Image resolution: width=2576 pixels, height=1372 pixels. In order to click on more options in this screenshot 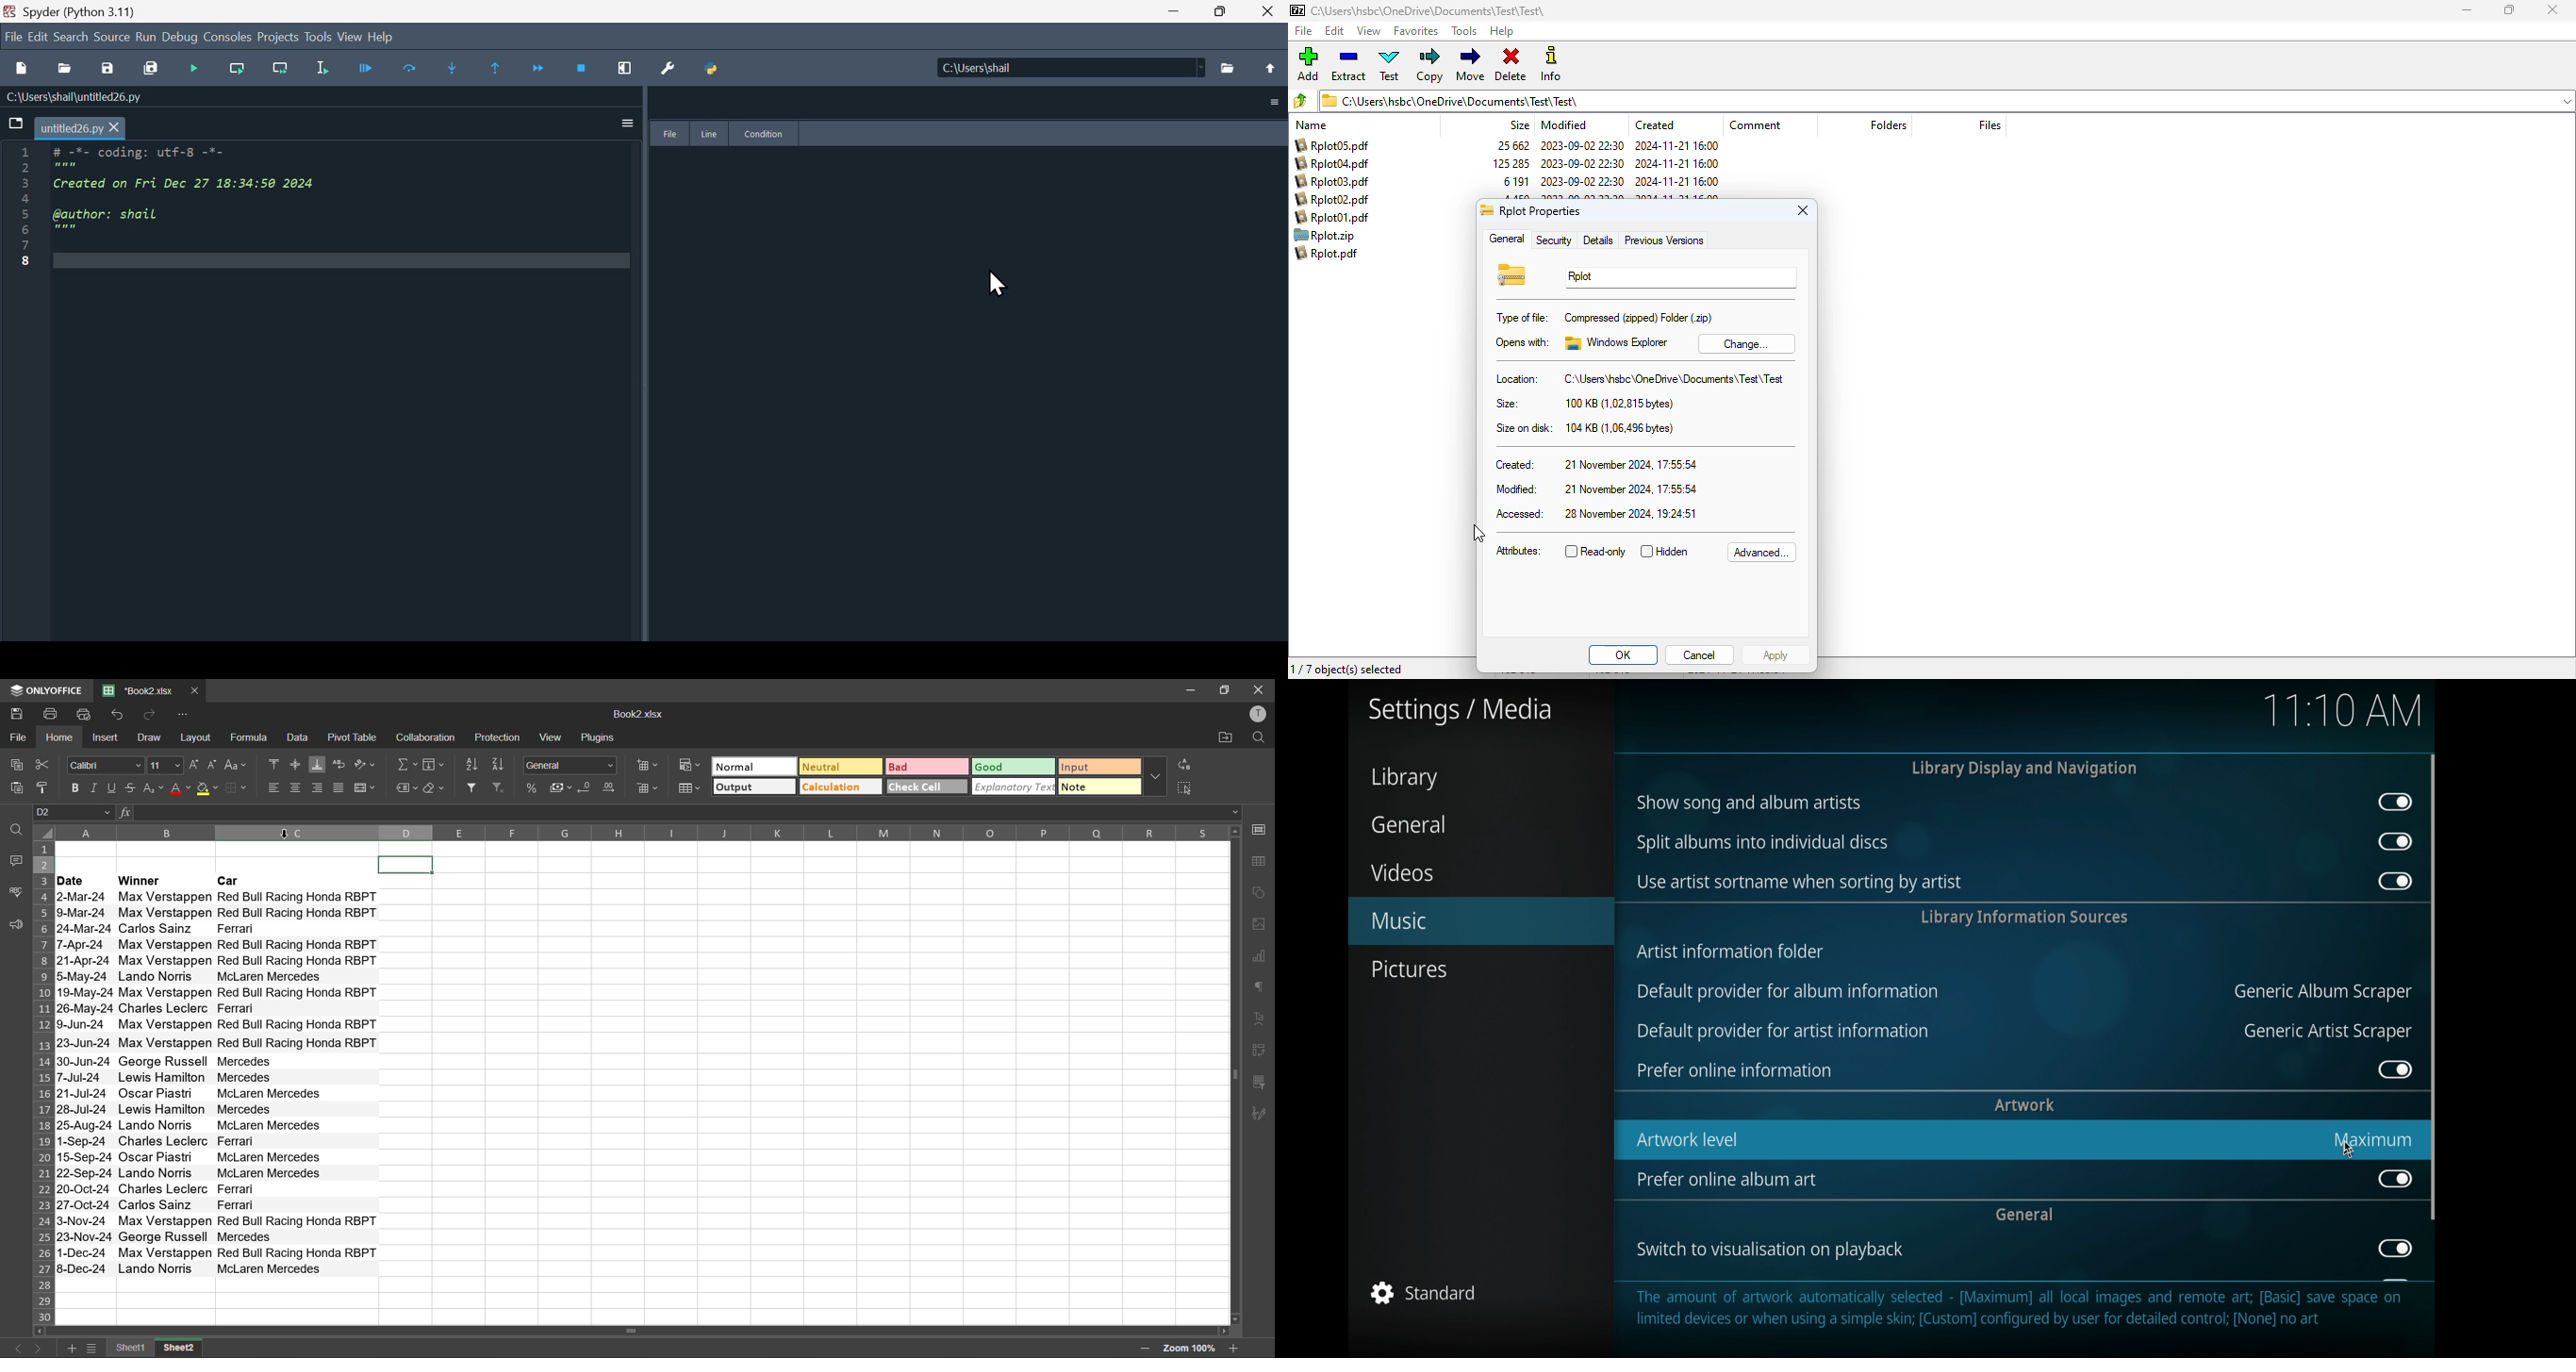, I will do `click(1153, 779)`.